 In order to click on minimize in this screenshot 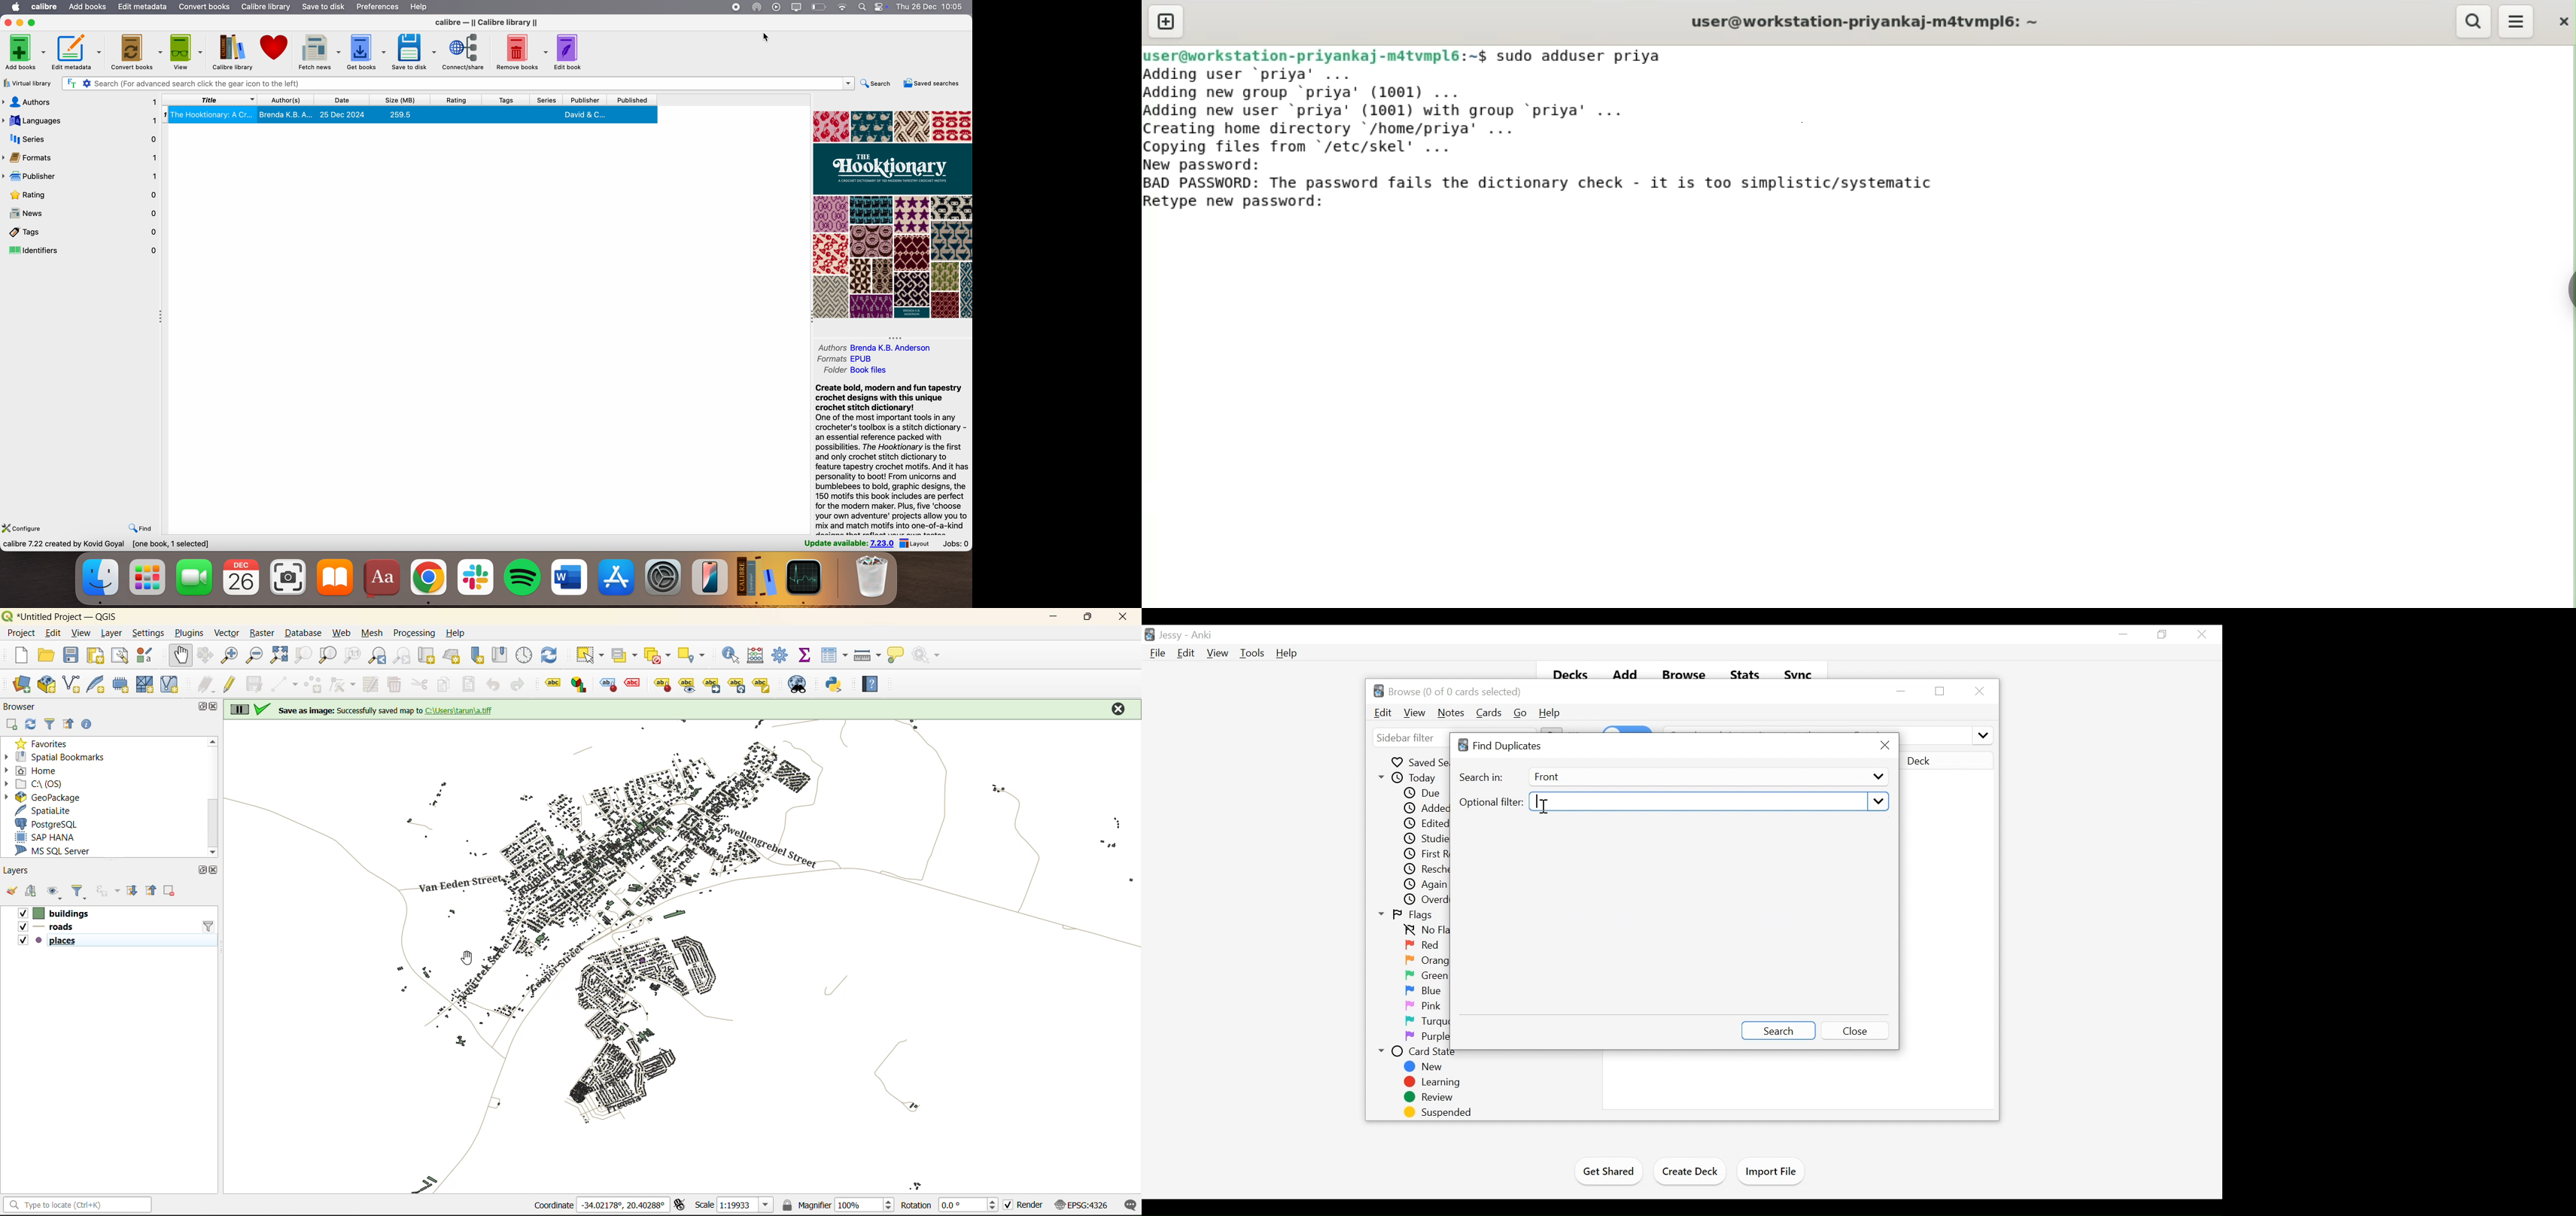, I will do `click(2124, 634)`.